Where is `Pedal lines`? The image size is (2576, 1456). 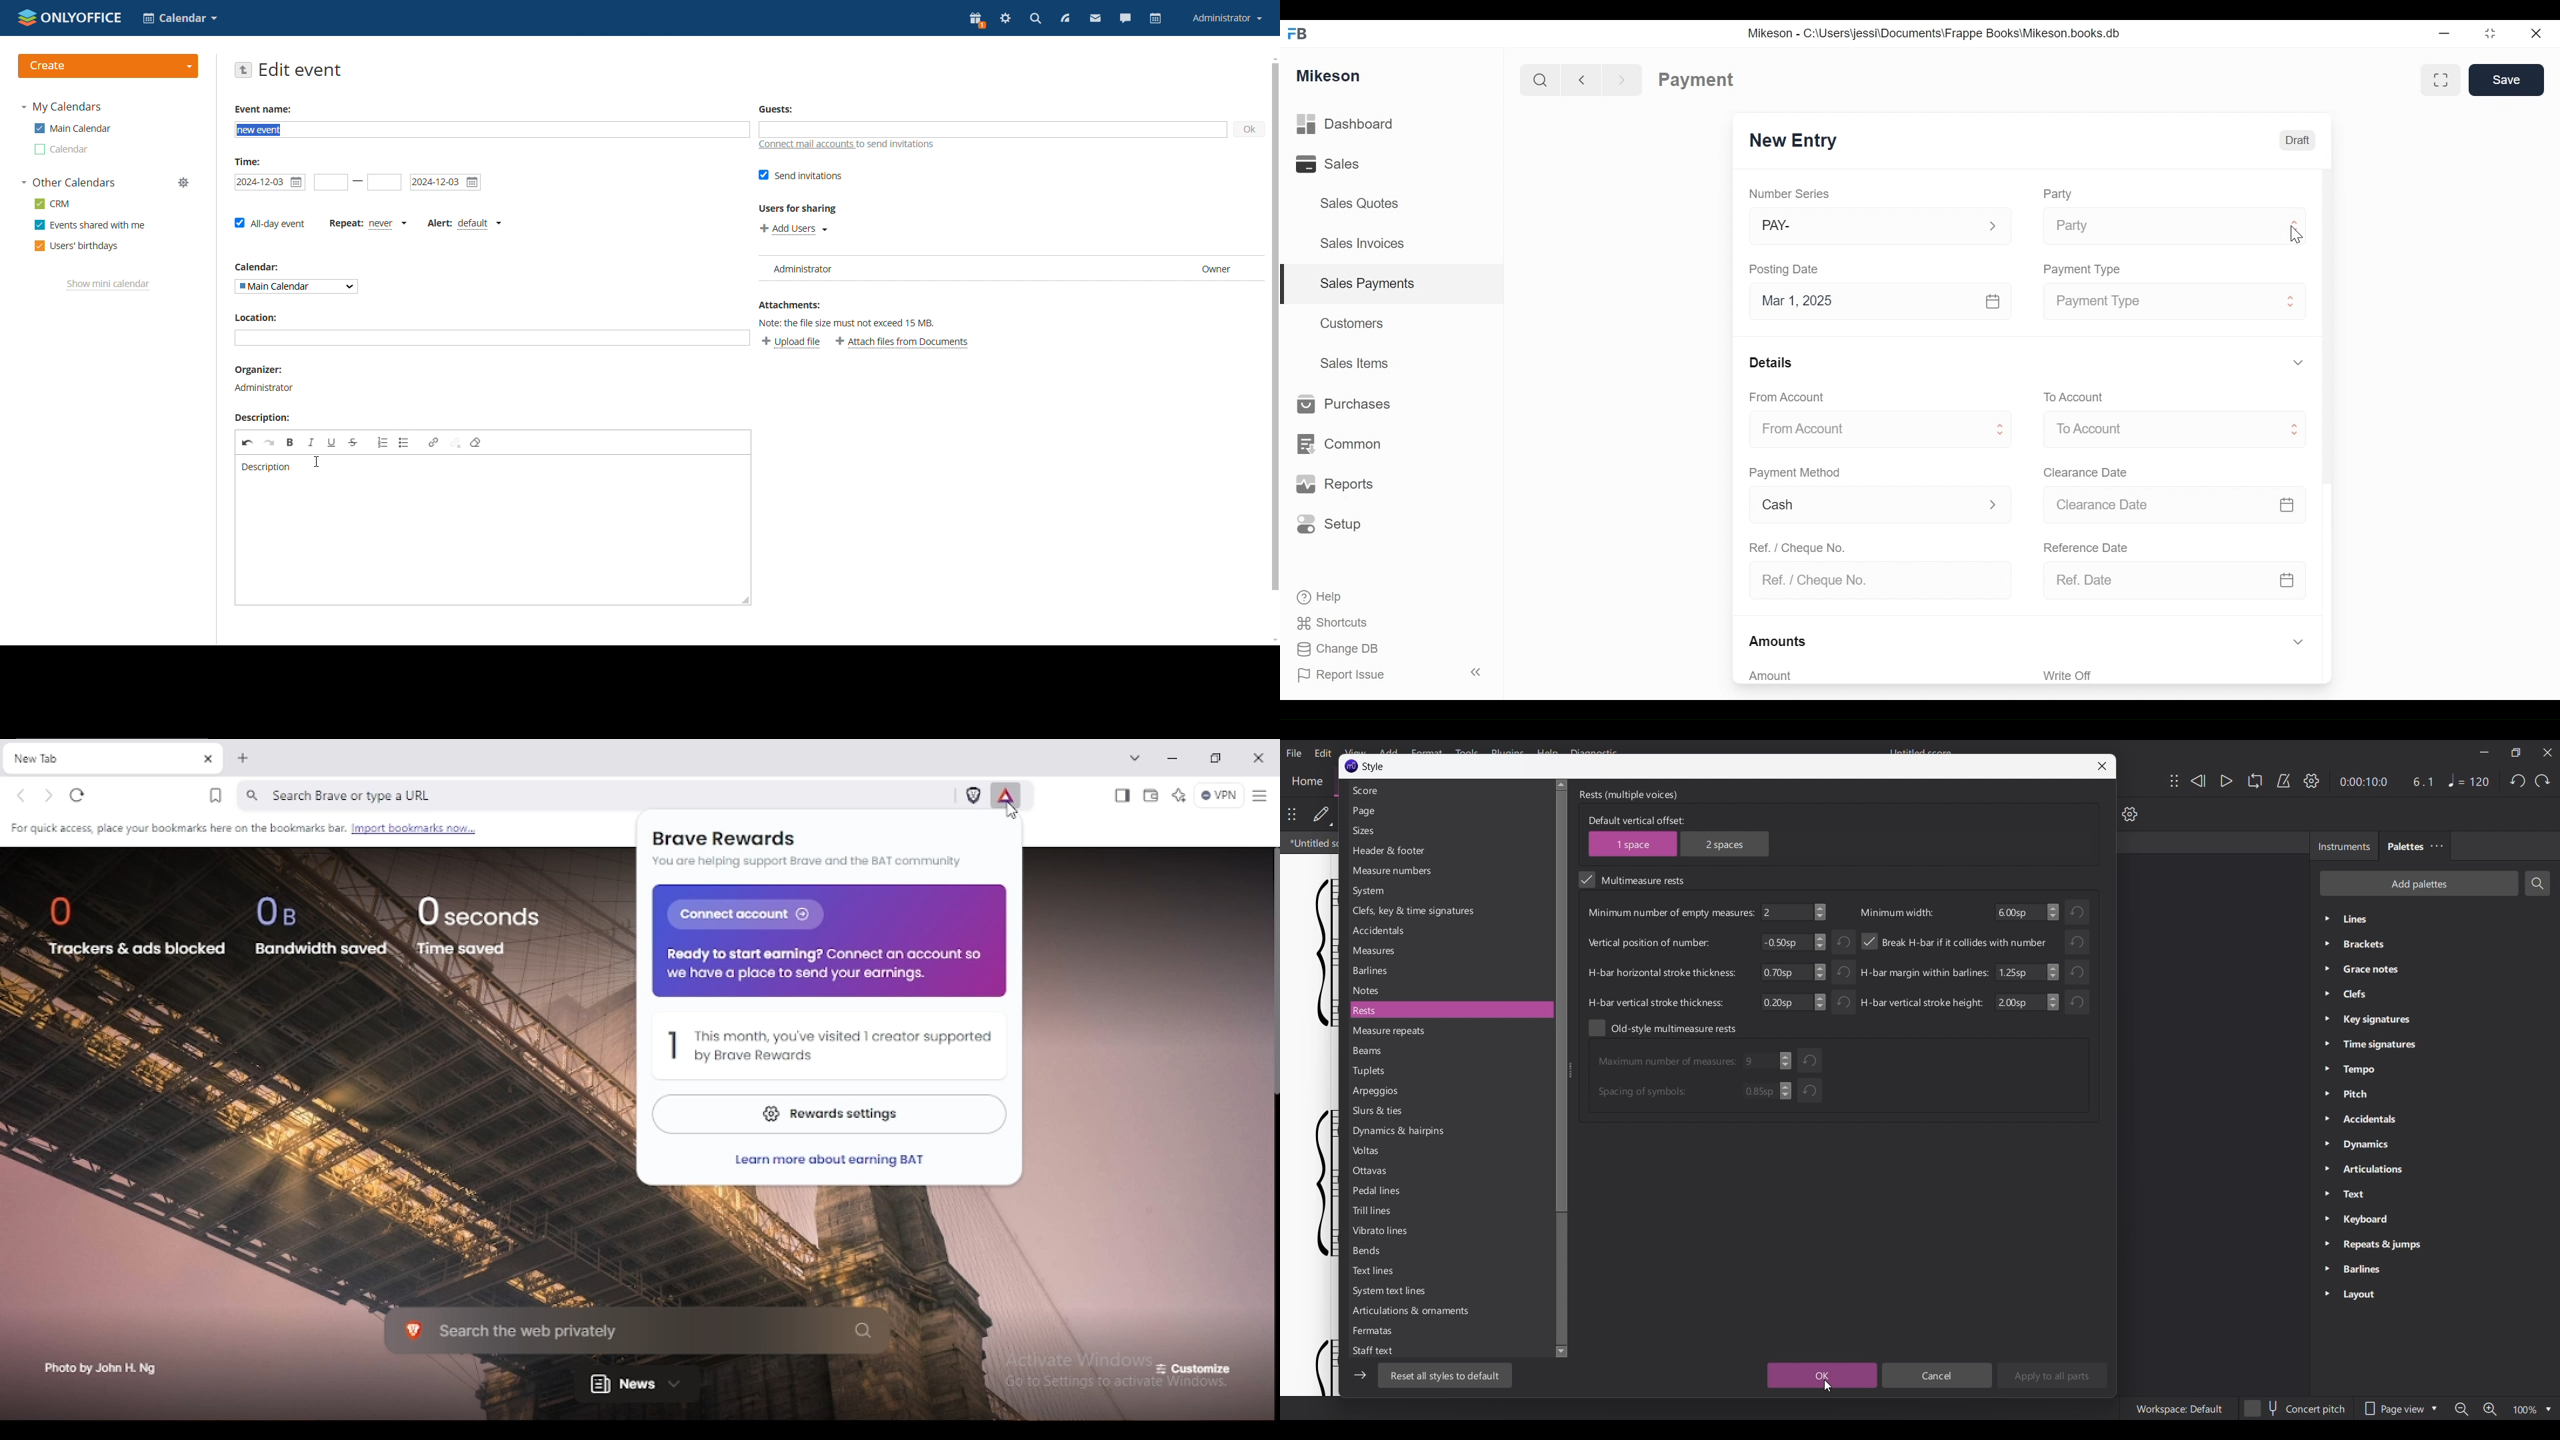 Pedal lines is located at coordinates (1449, 1191).